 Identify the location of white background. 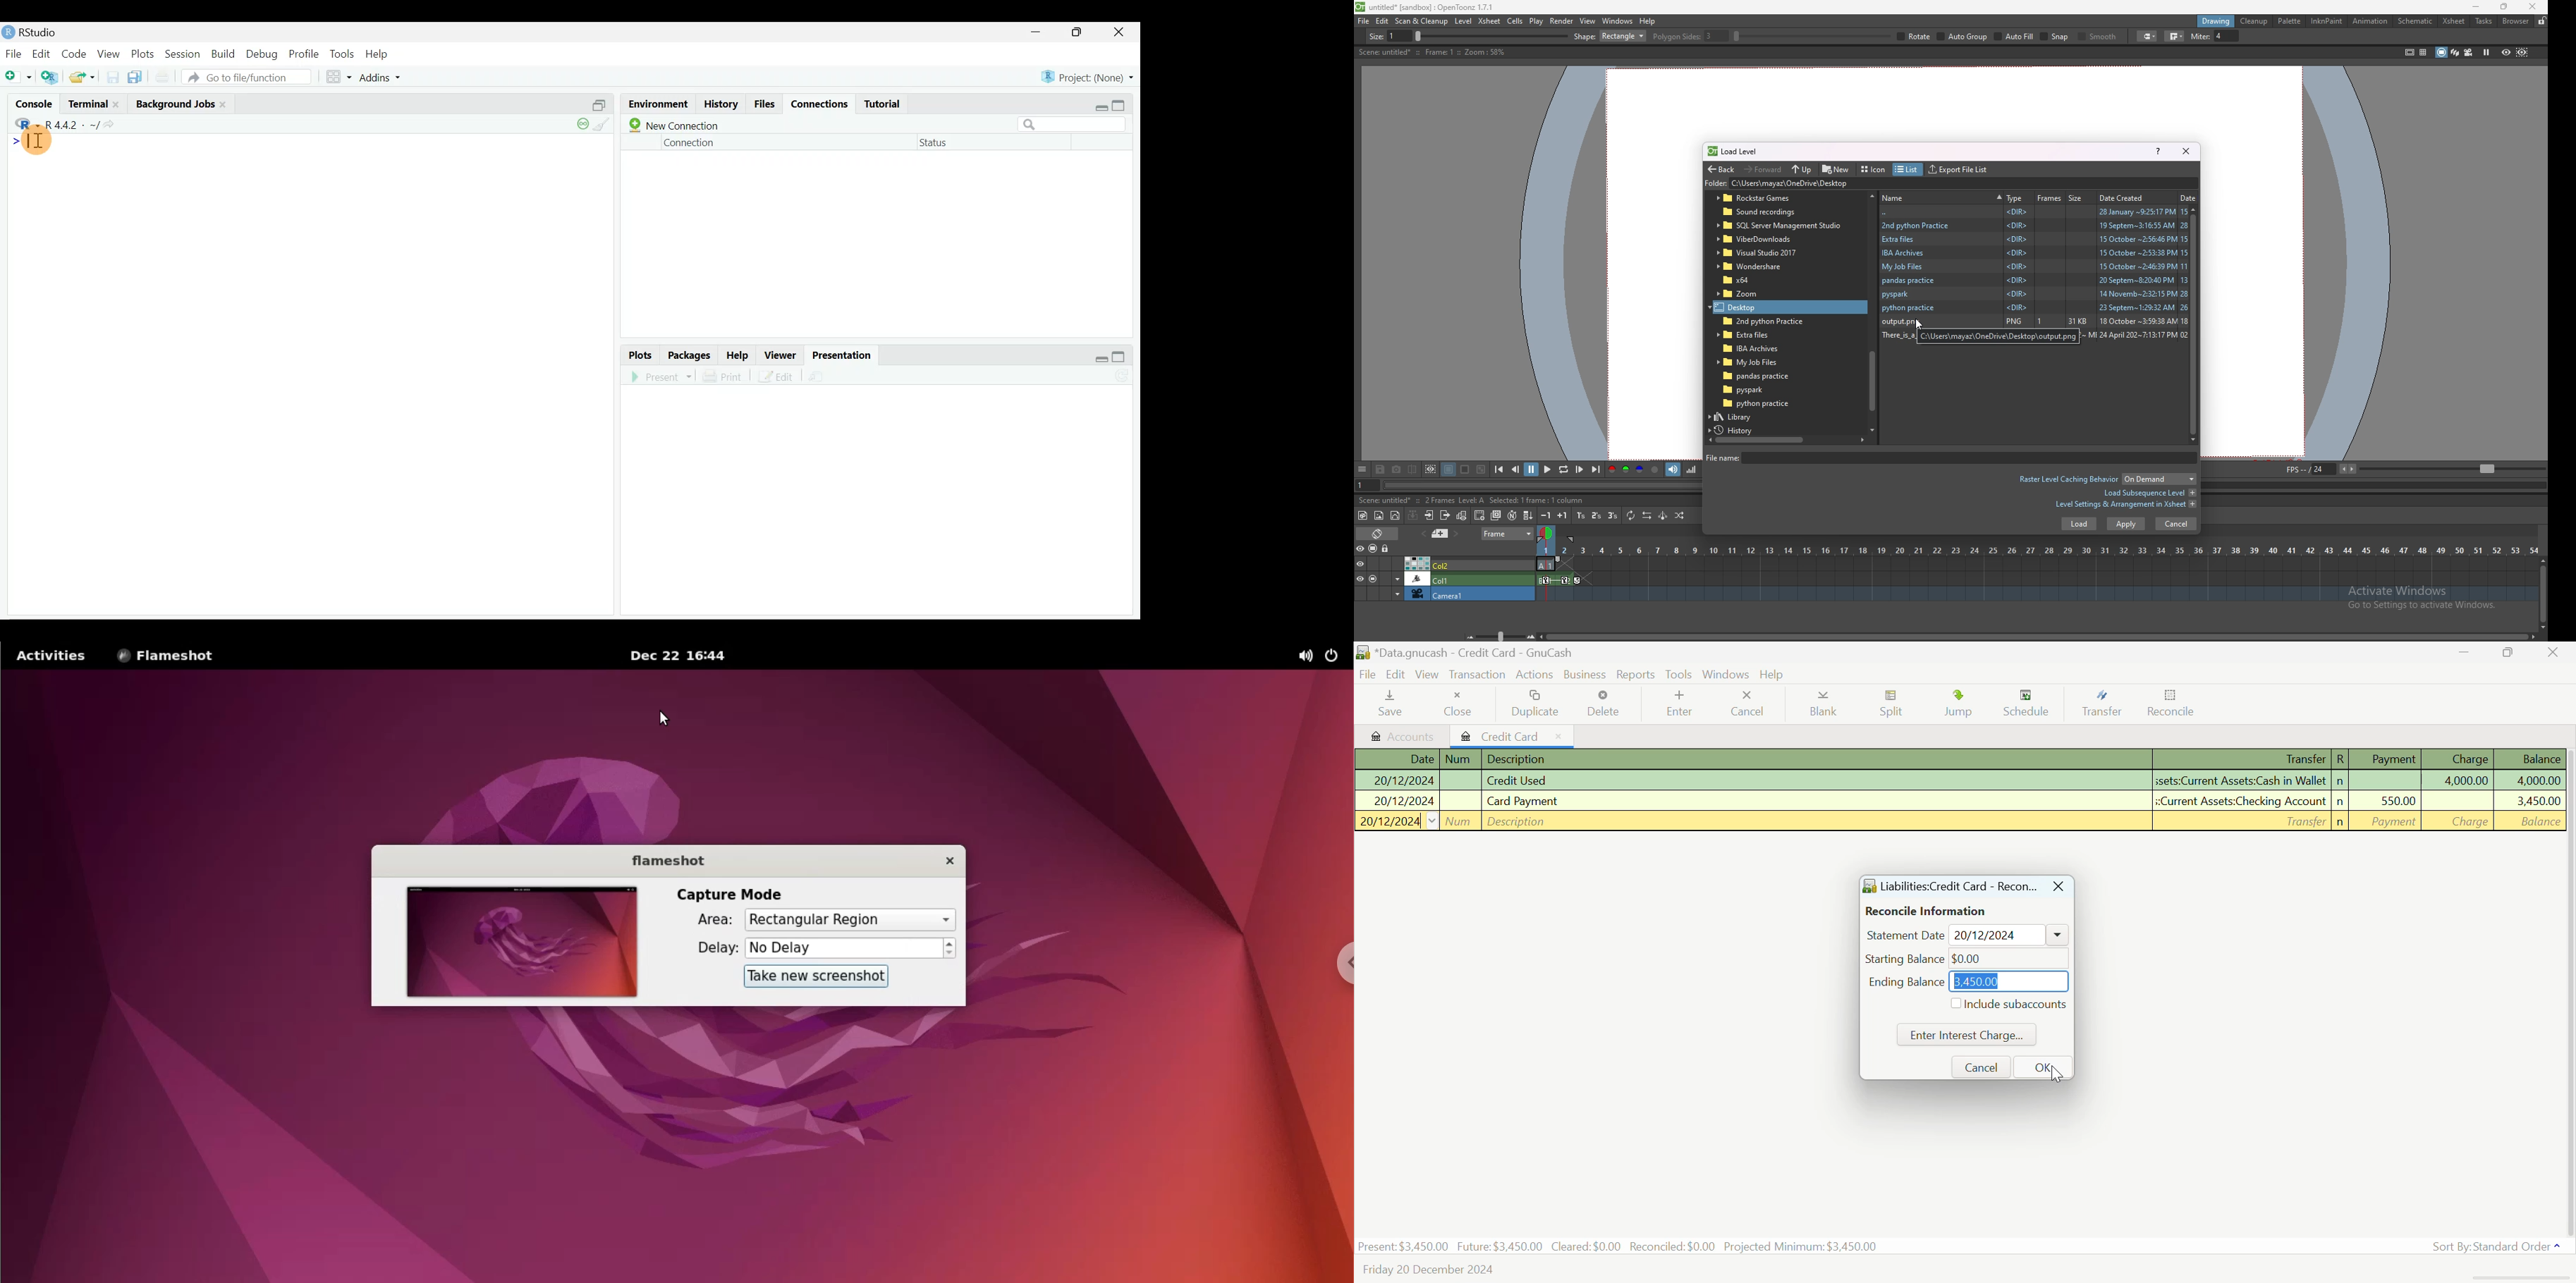
(1464, 469).